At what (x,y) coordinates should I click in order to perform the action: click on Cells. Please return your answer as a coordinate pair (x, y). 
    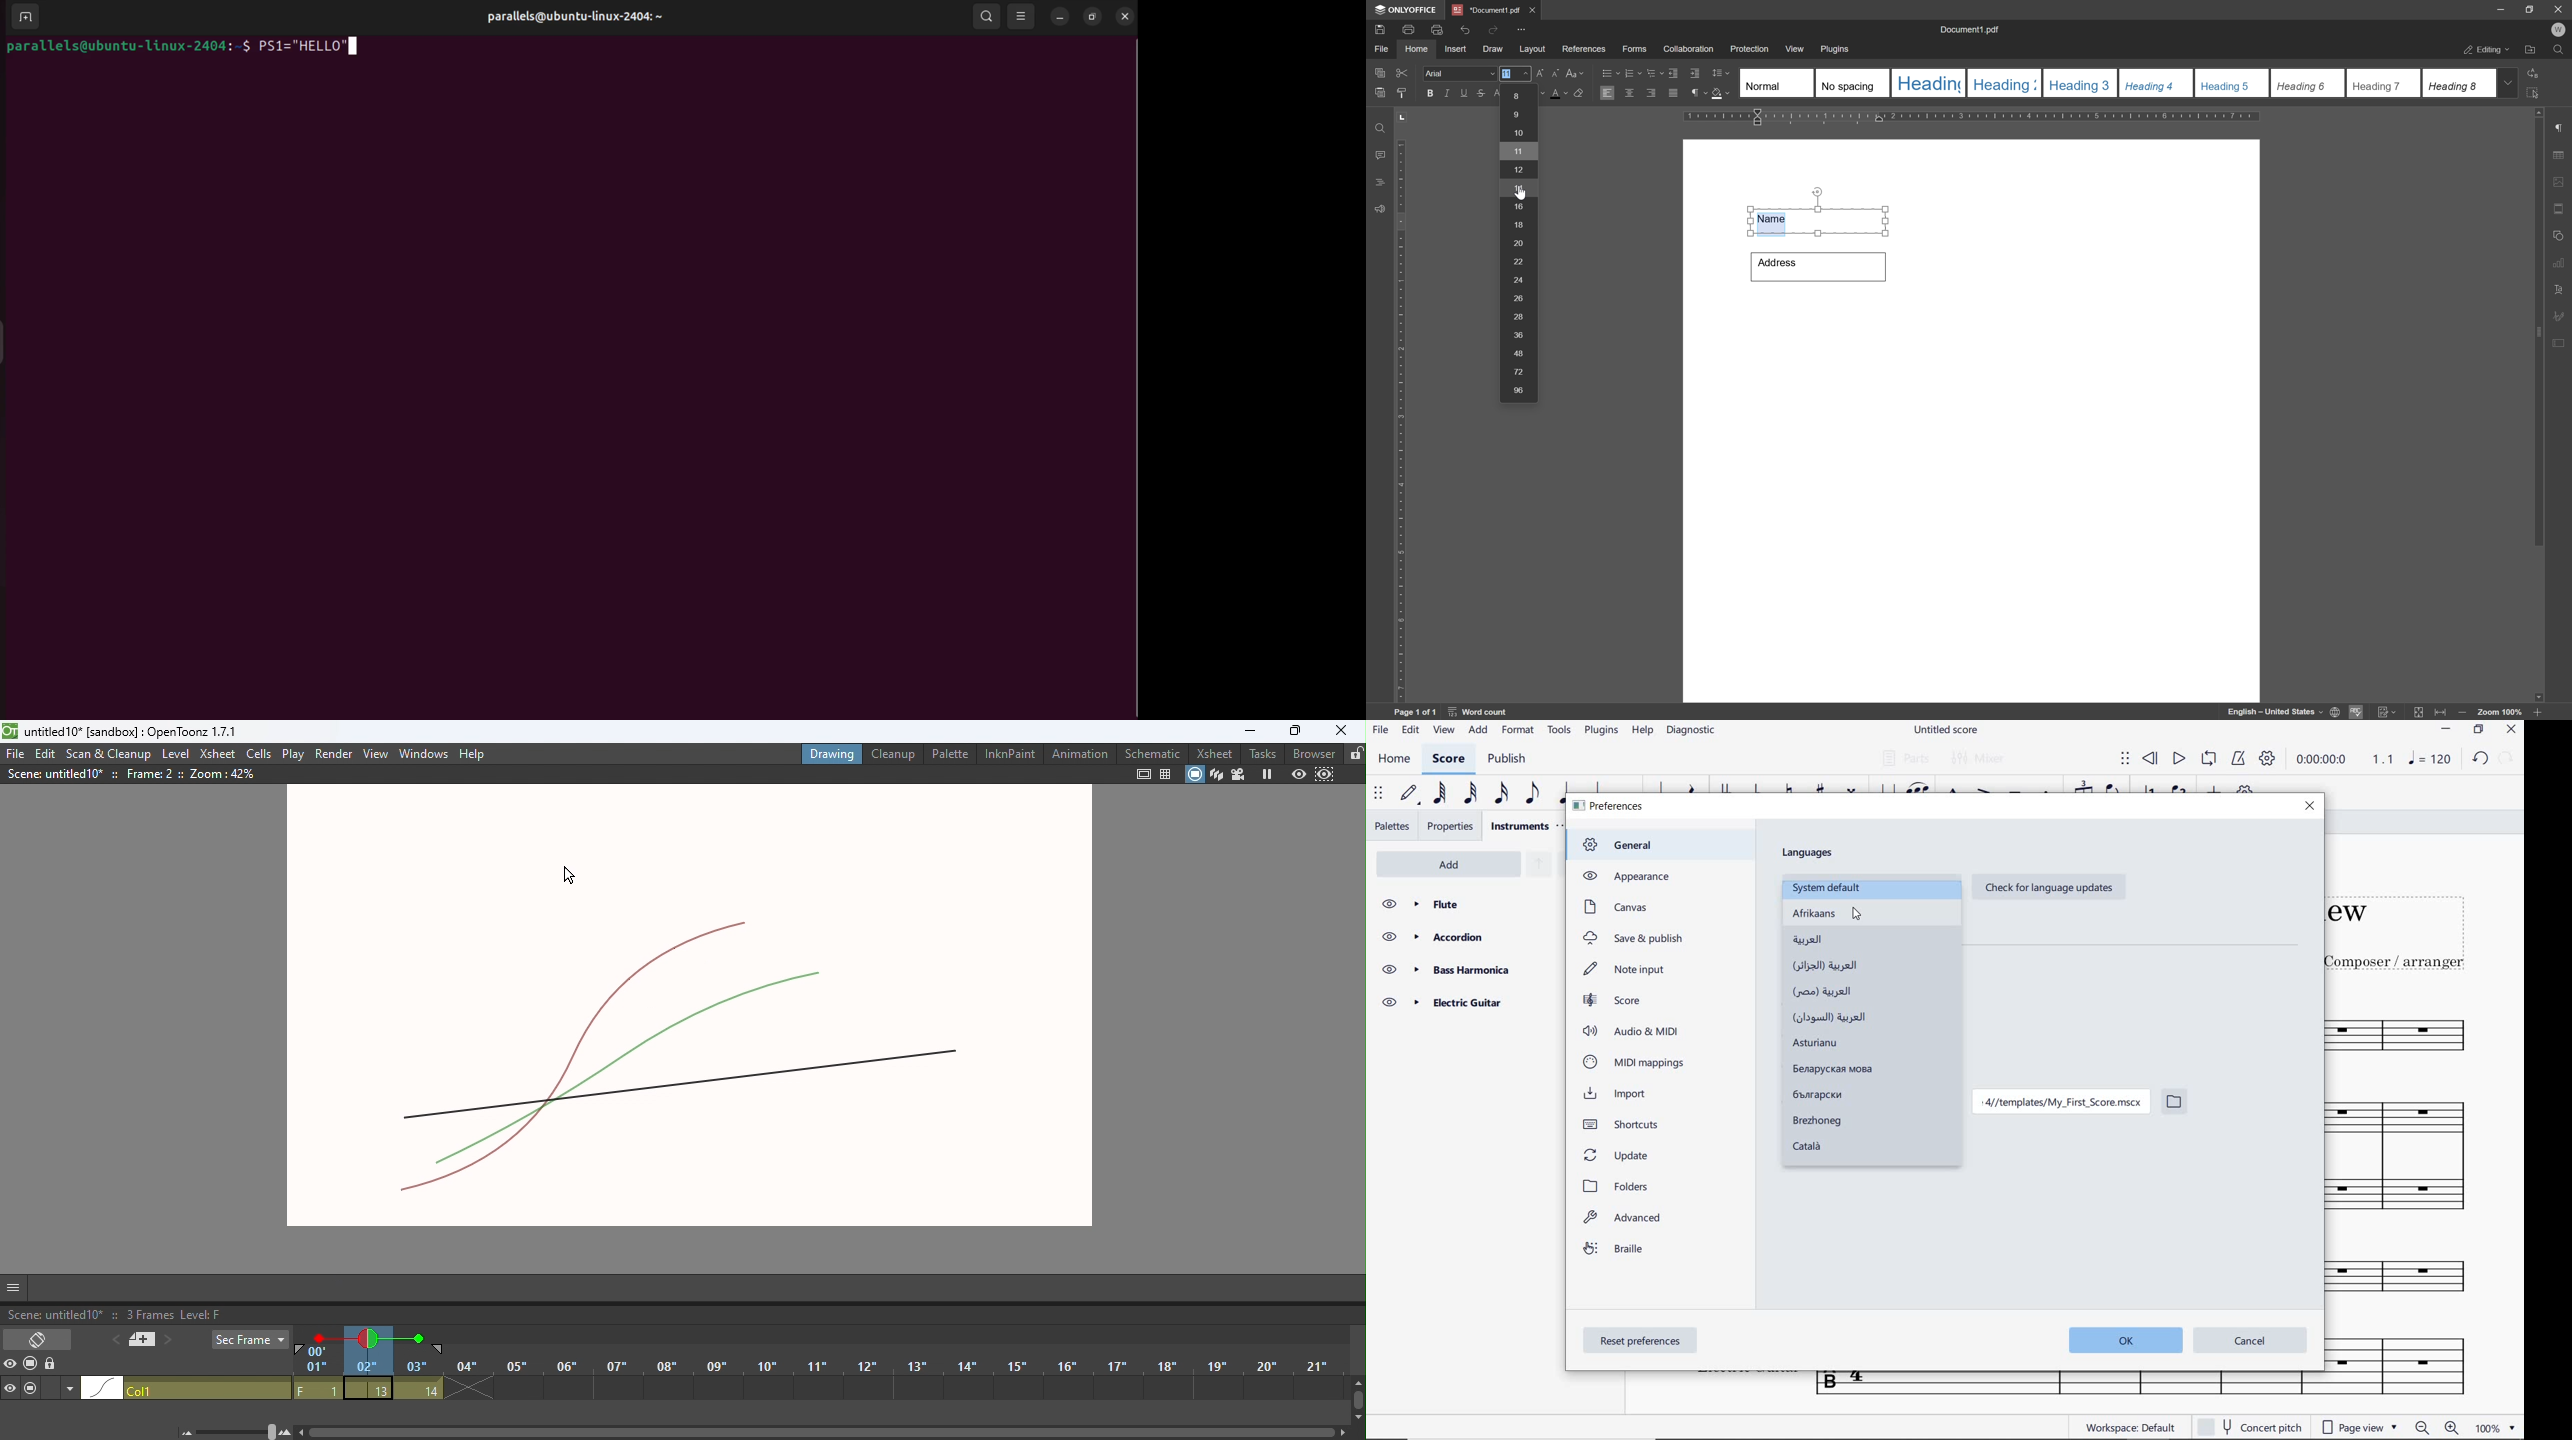
    Looking at the image, I should click on (258, 755).